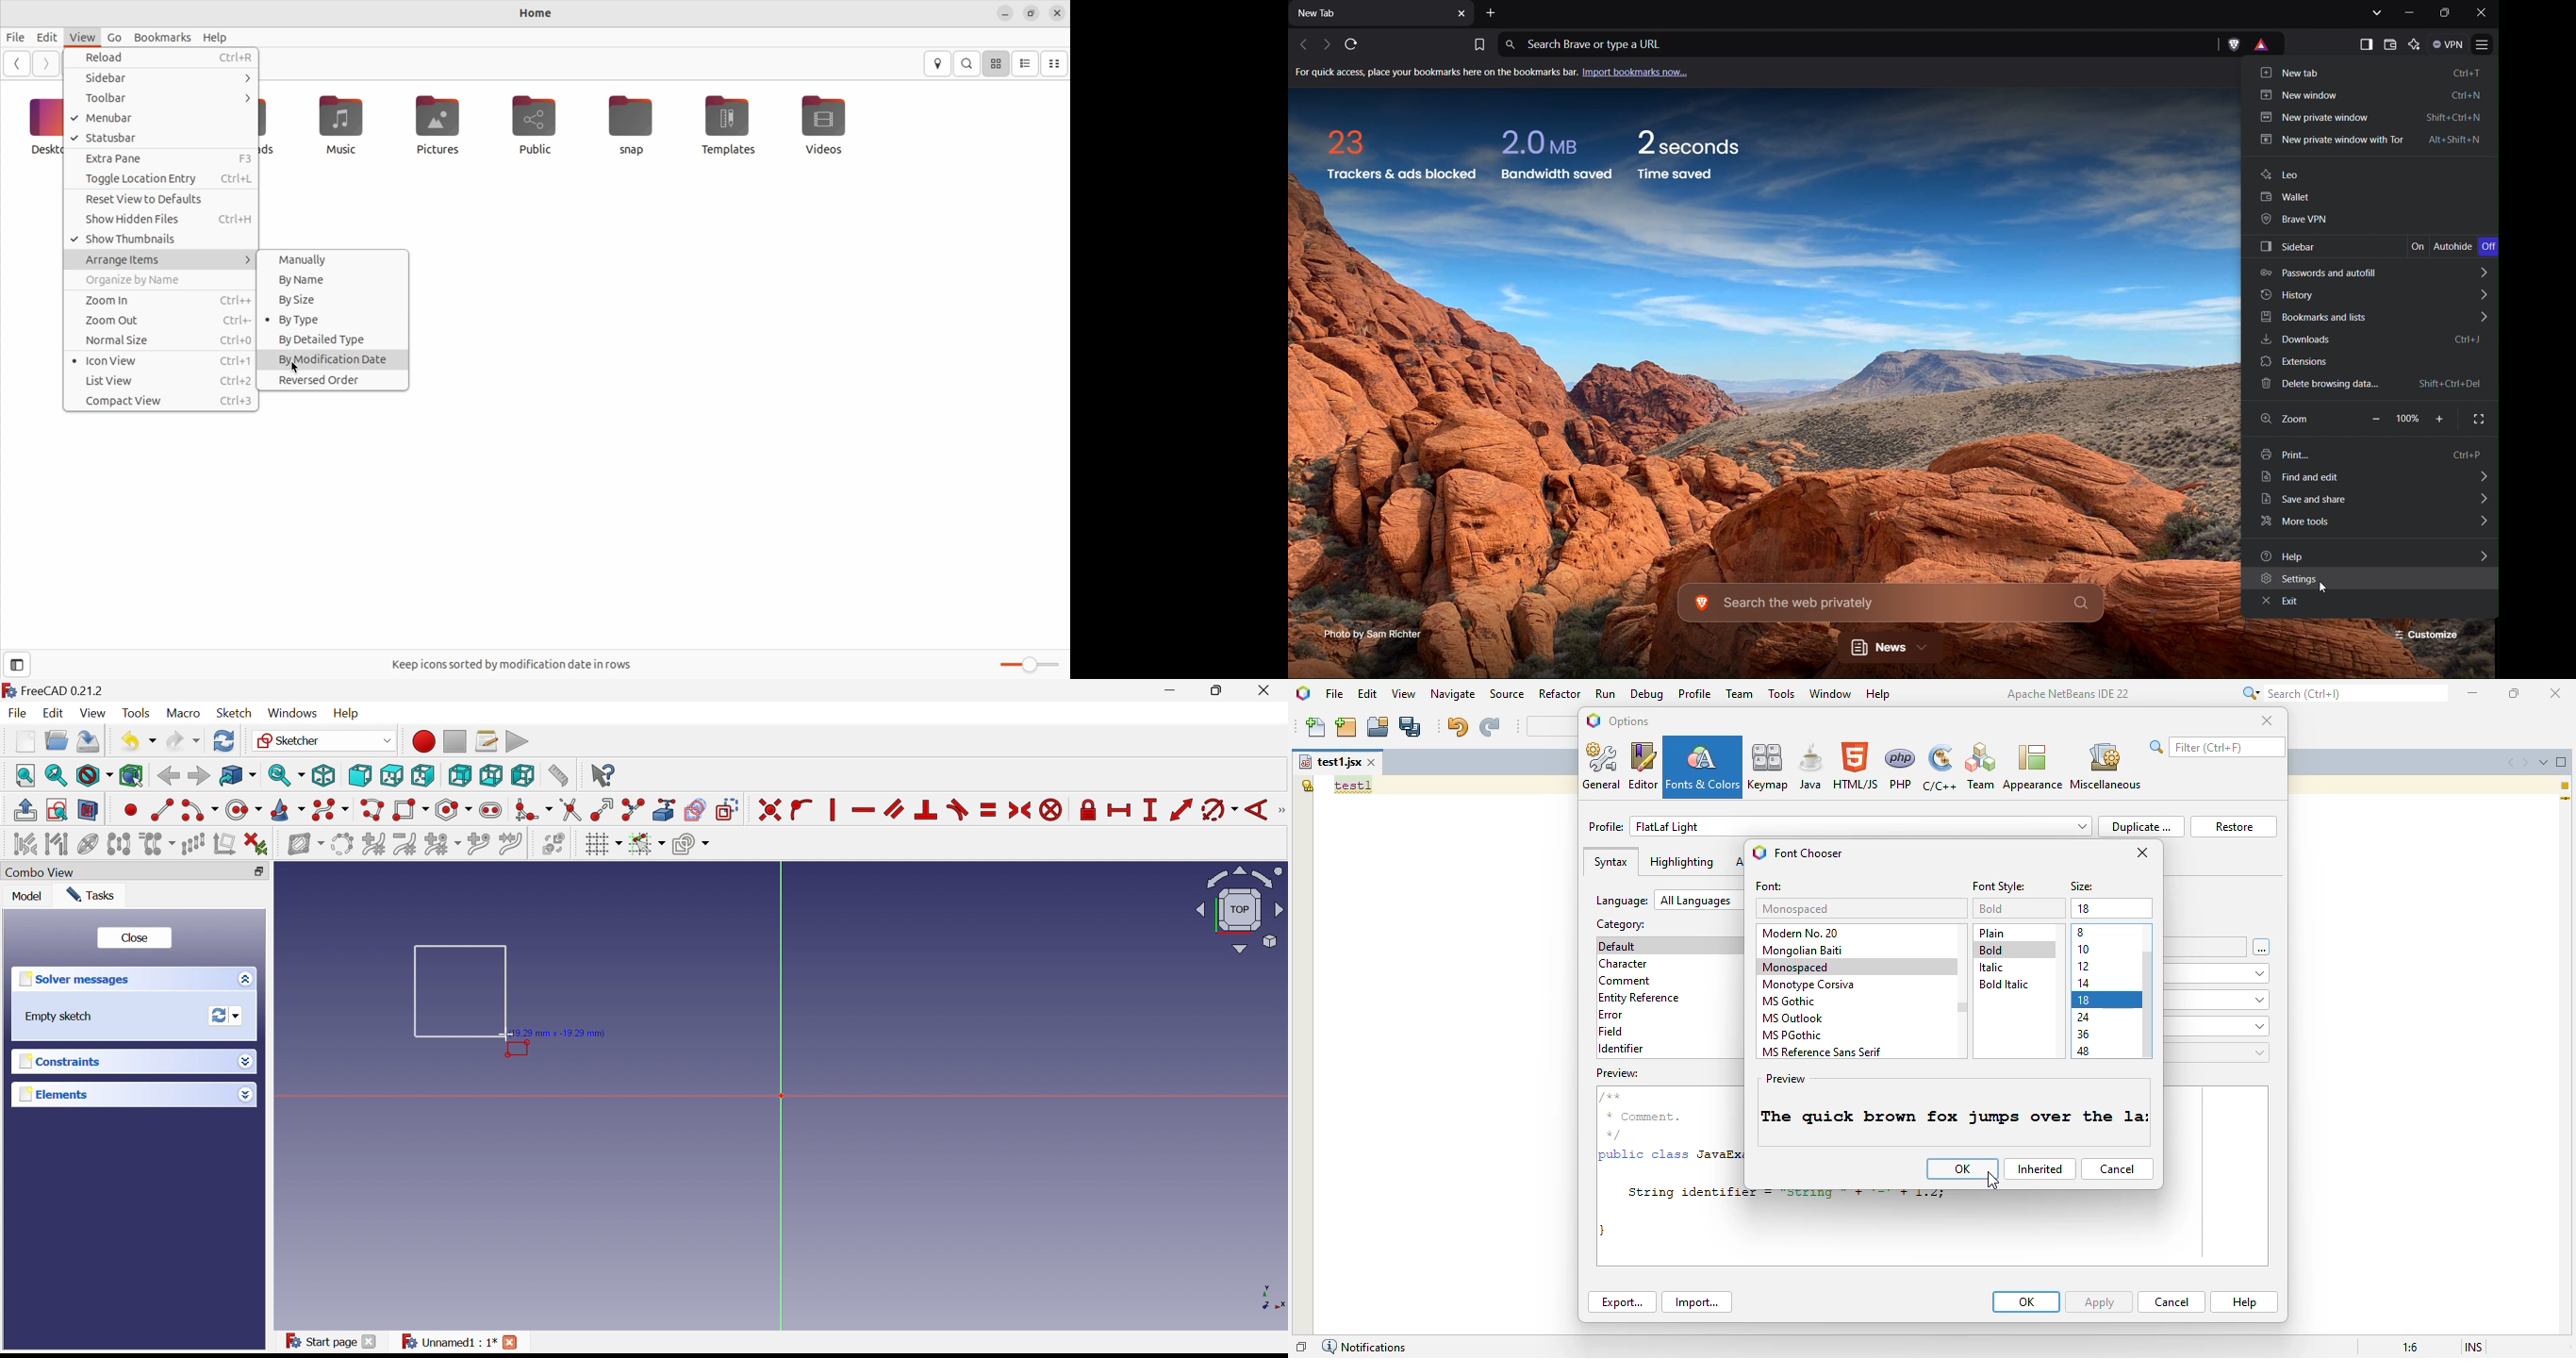 This screenshot has width=2576, height=1372. Describe the element at coordinates (119, 844) in the screenshot. I see `Symmetry` at that location.